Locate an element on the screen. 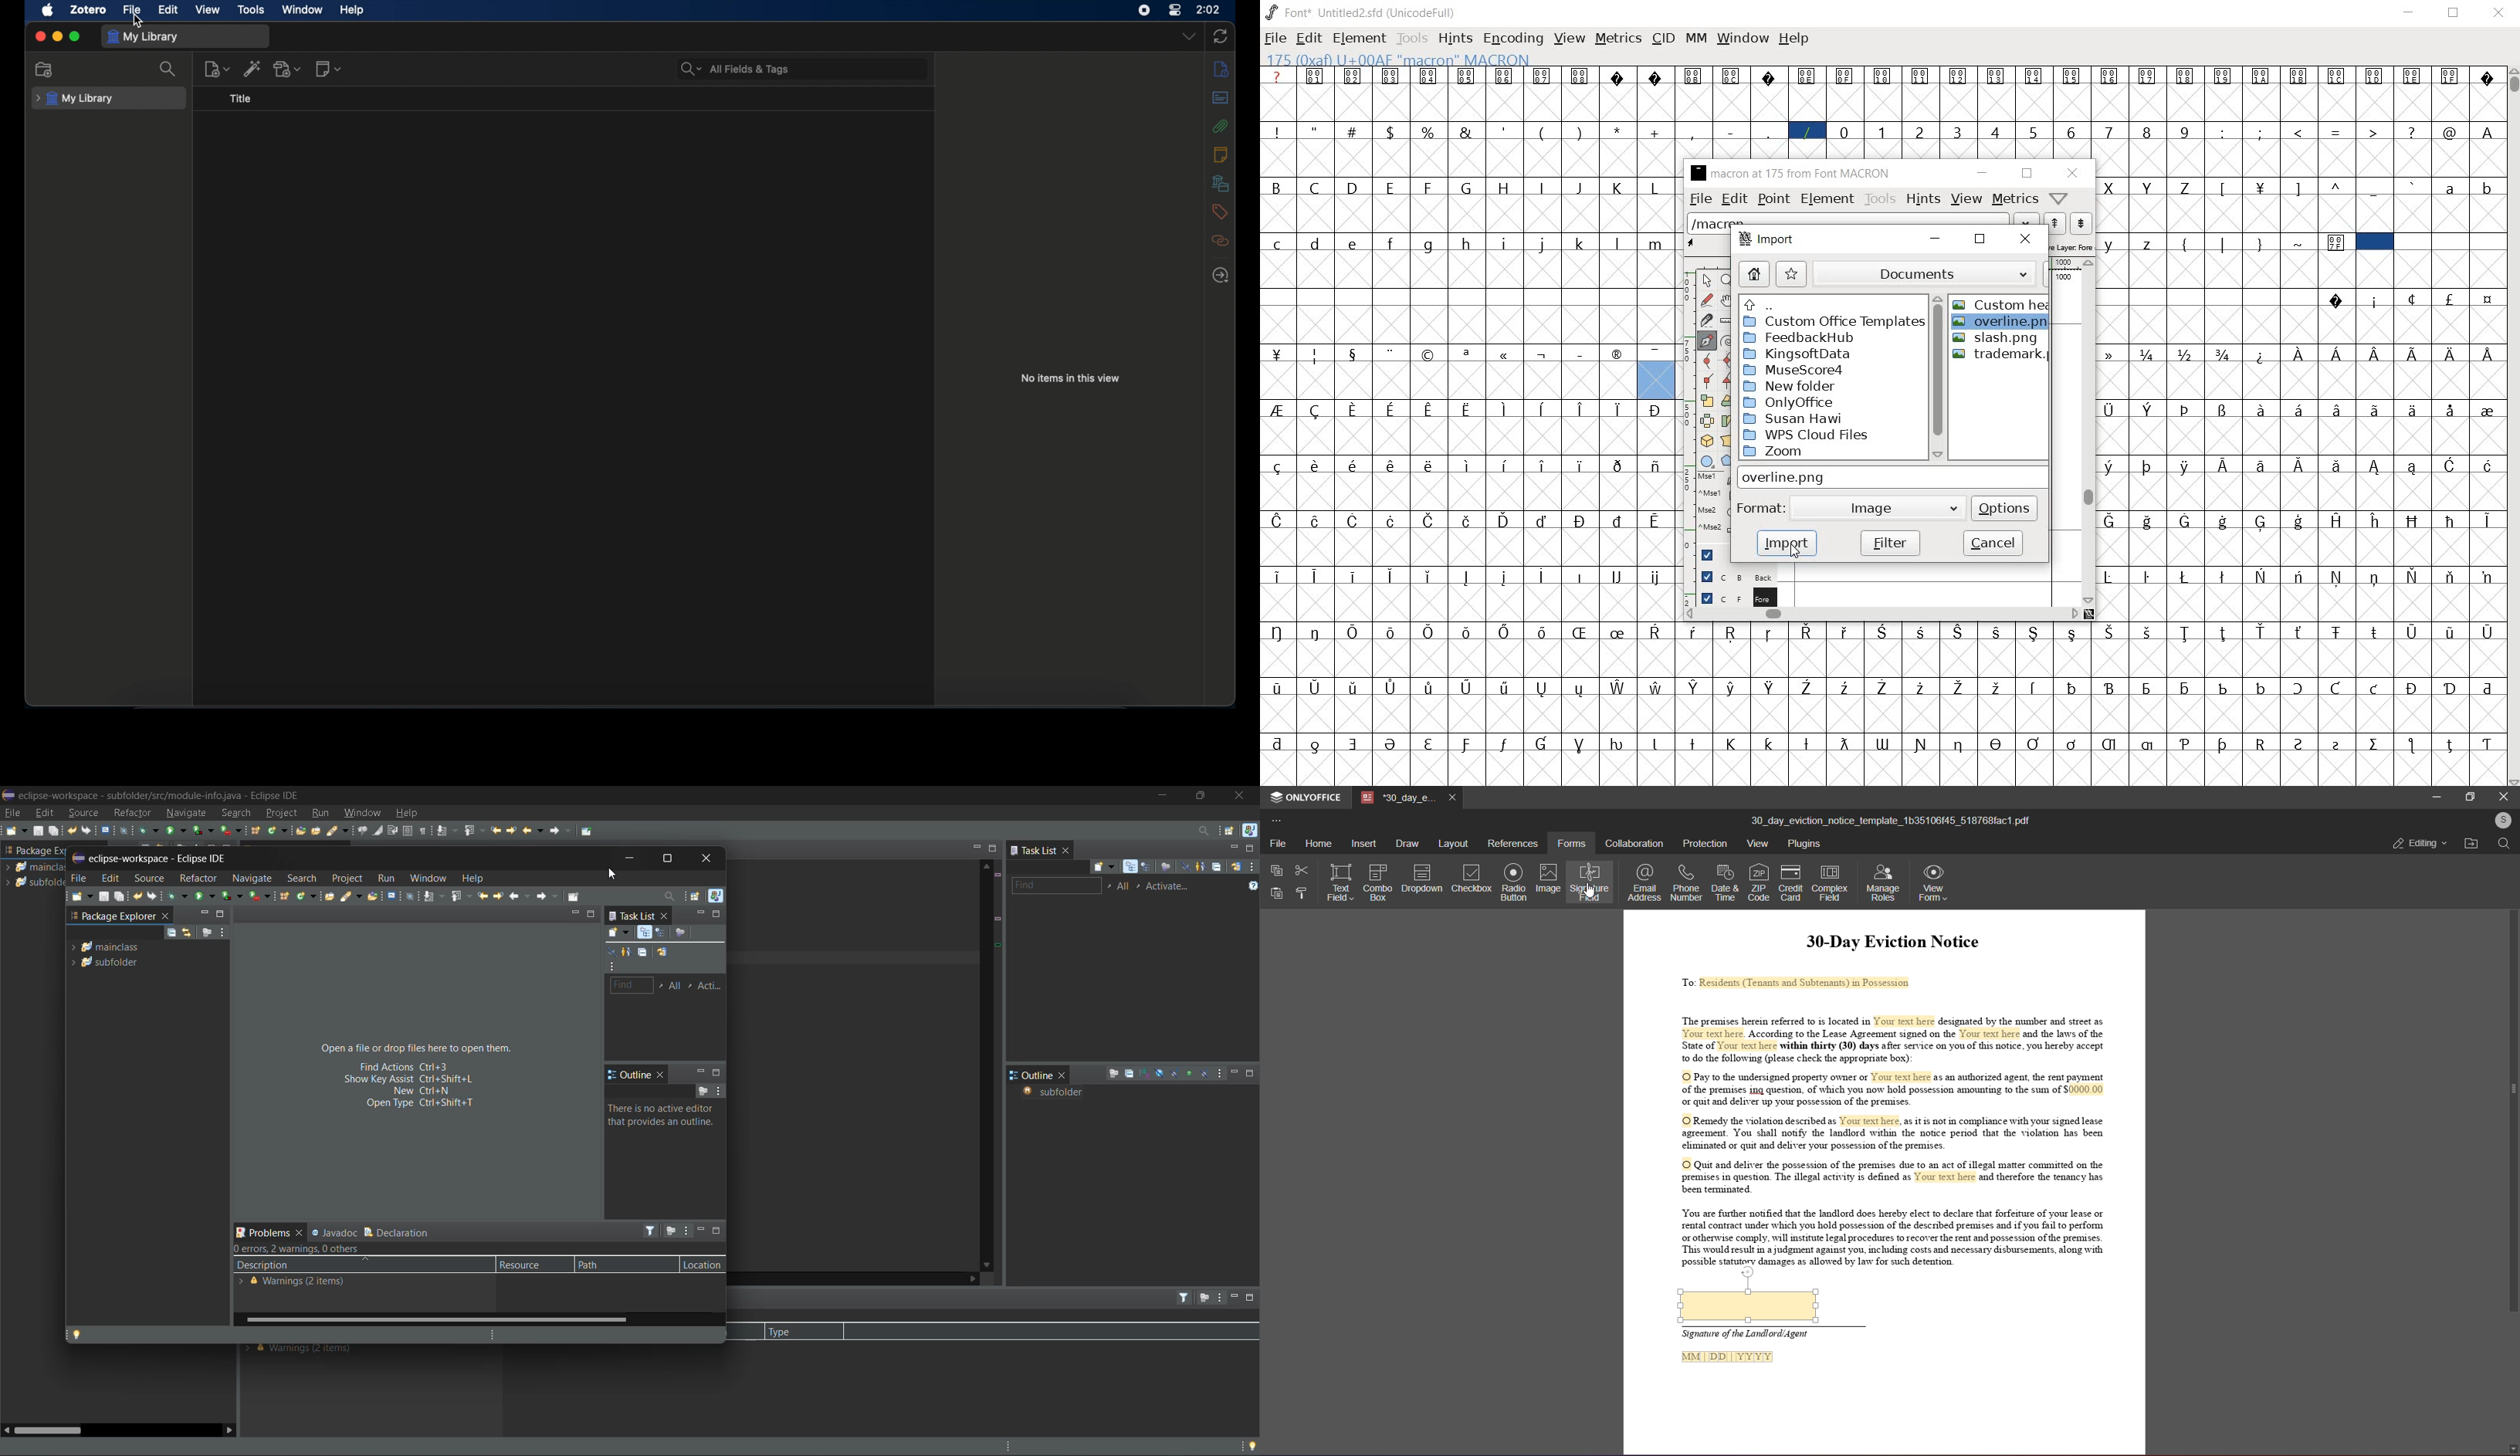  Symbol is located at coordinates (2449, 75).